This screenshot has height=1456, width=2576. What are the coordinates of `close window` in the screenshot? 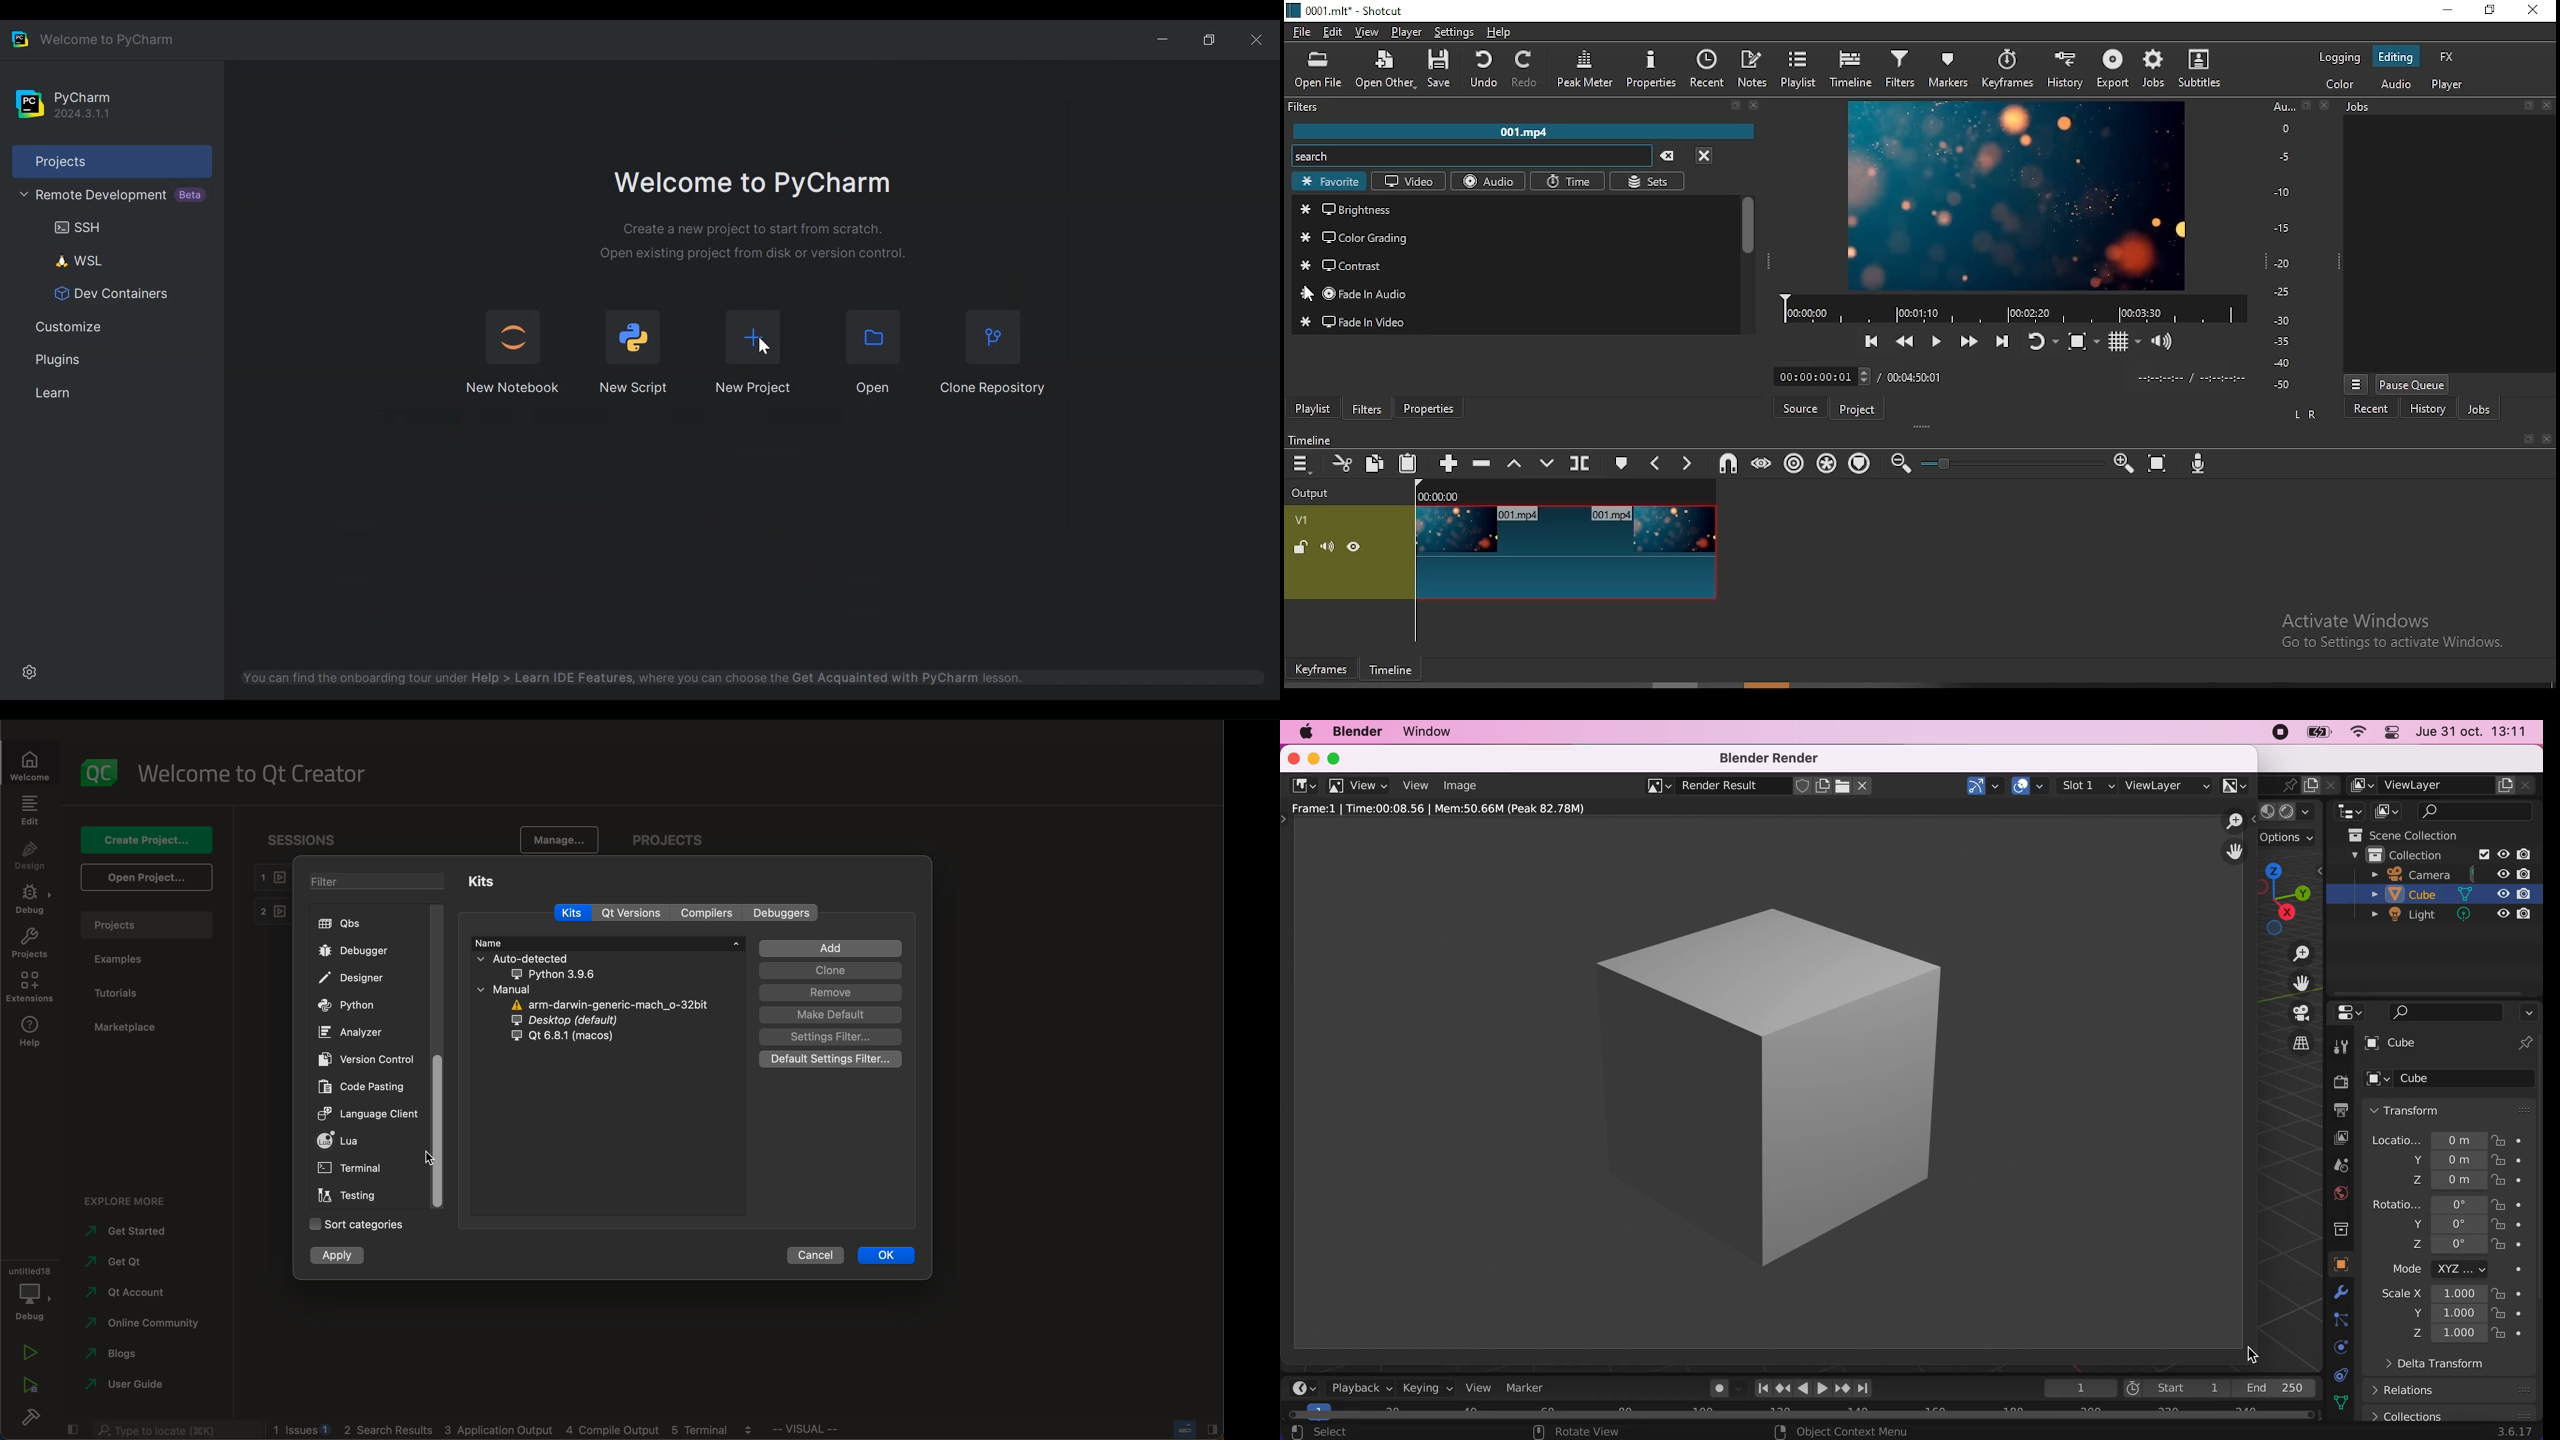 It's located at (2532, 11).